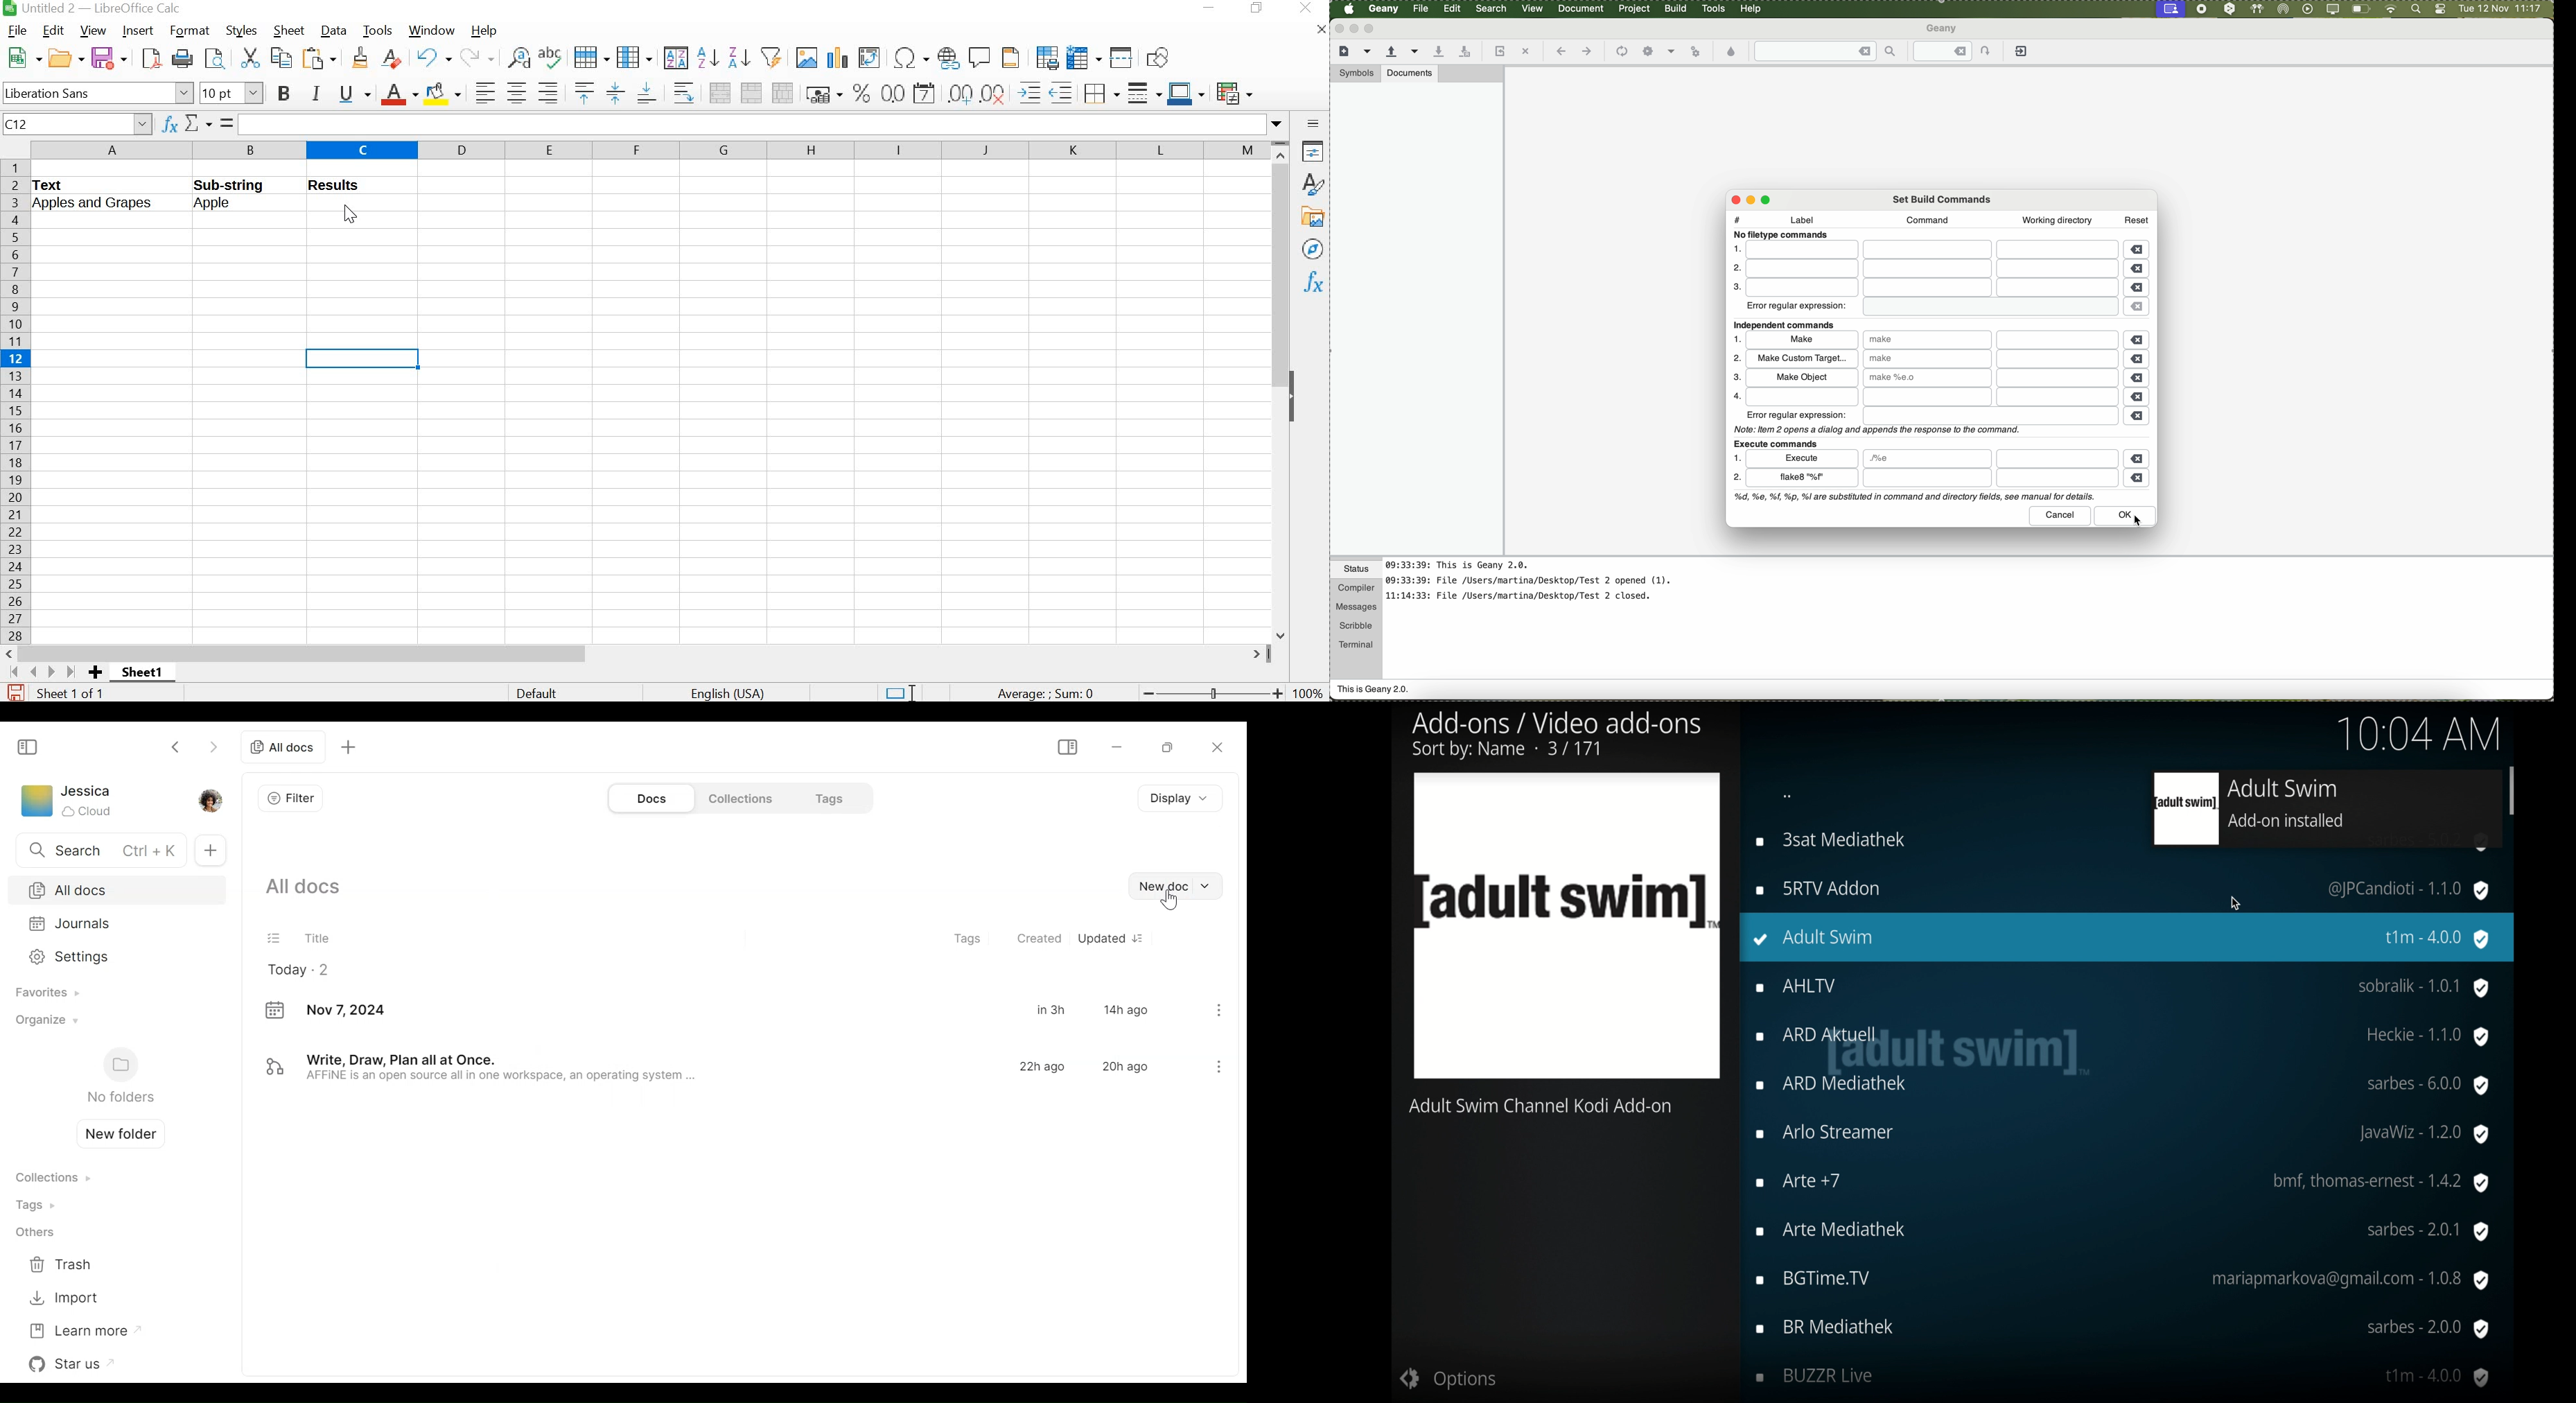 The height and width of the screenshot is (1428, 2576). What do you see at coordinates (1066, 747) in the screenshot?
I see `Show/Hide Sidebar` at bounding box center [1066, 747].